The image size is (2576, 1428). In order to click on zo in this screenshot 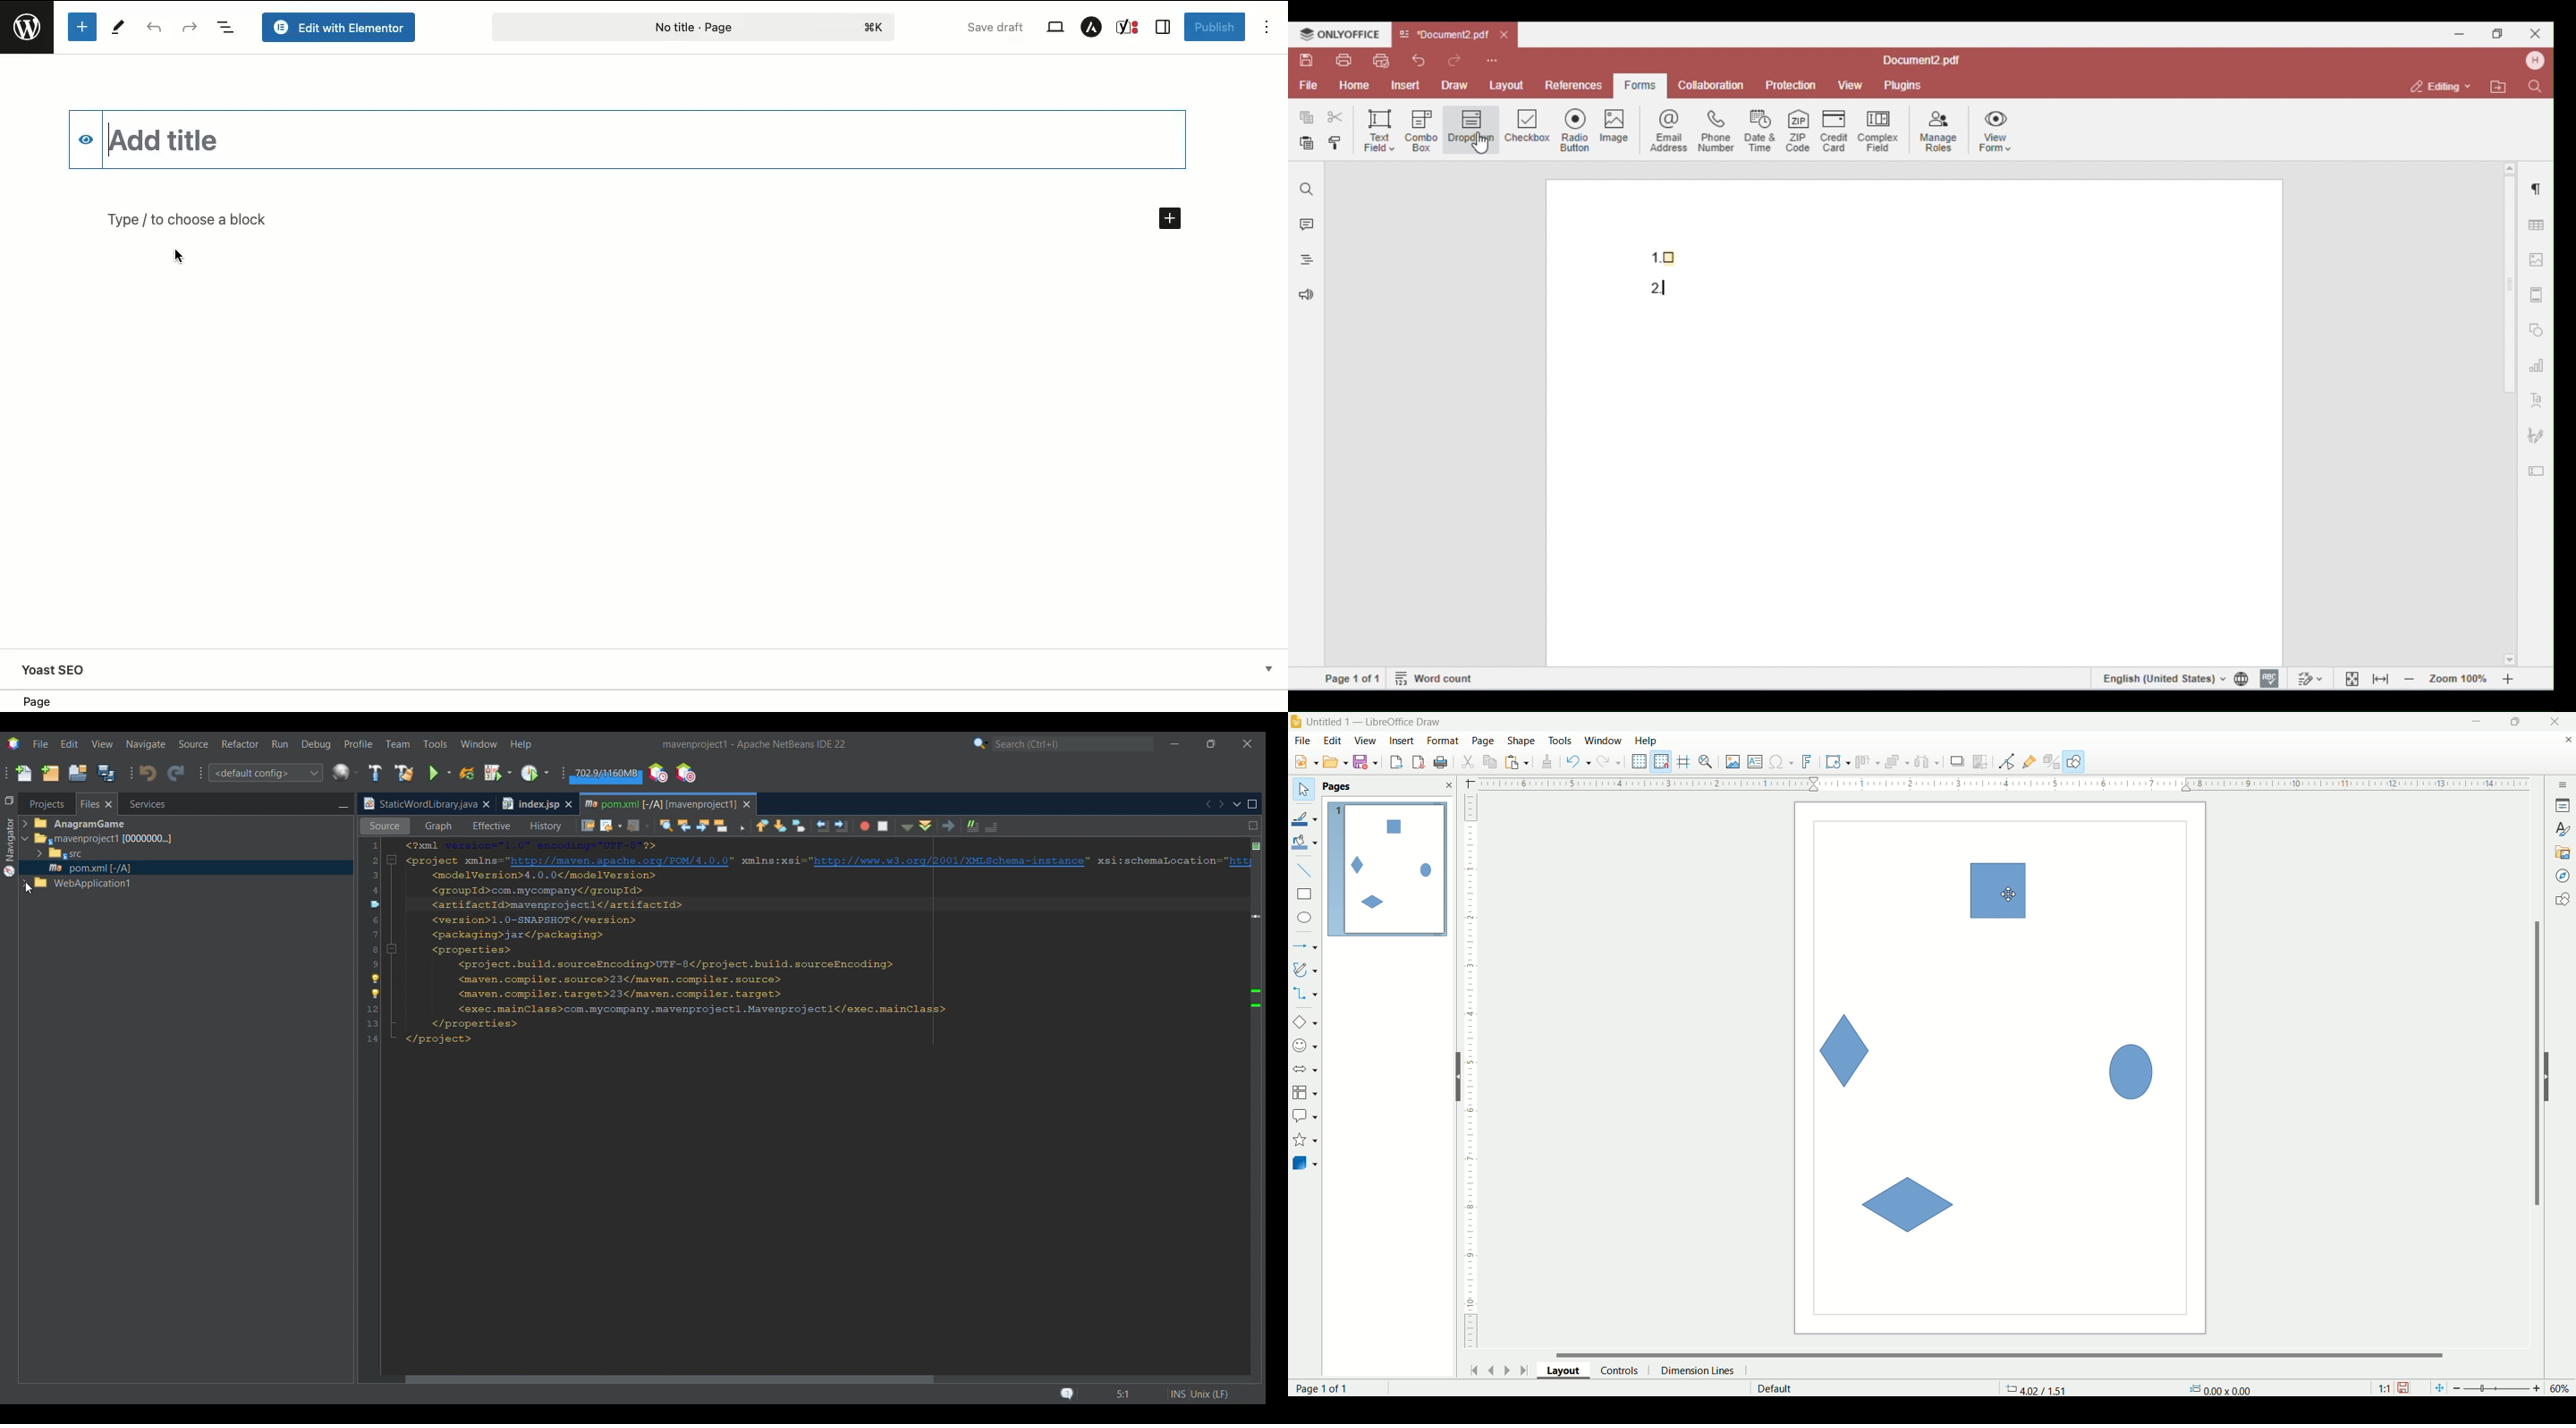, I will do `click(1708, 762)`.